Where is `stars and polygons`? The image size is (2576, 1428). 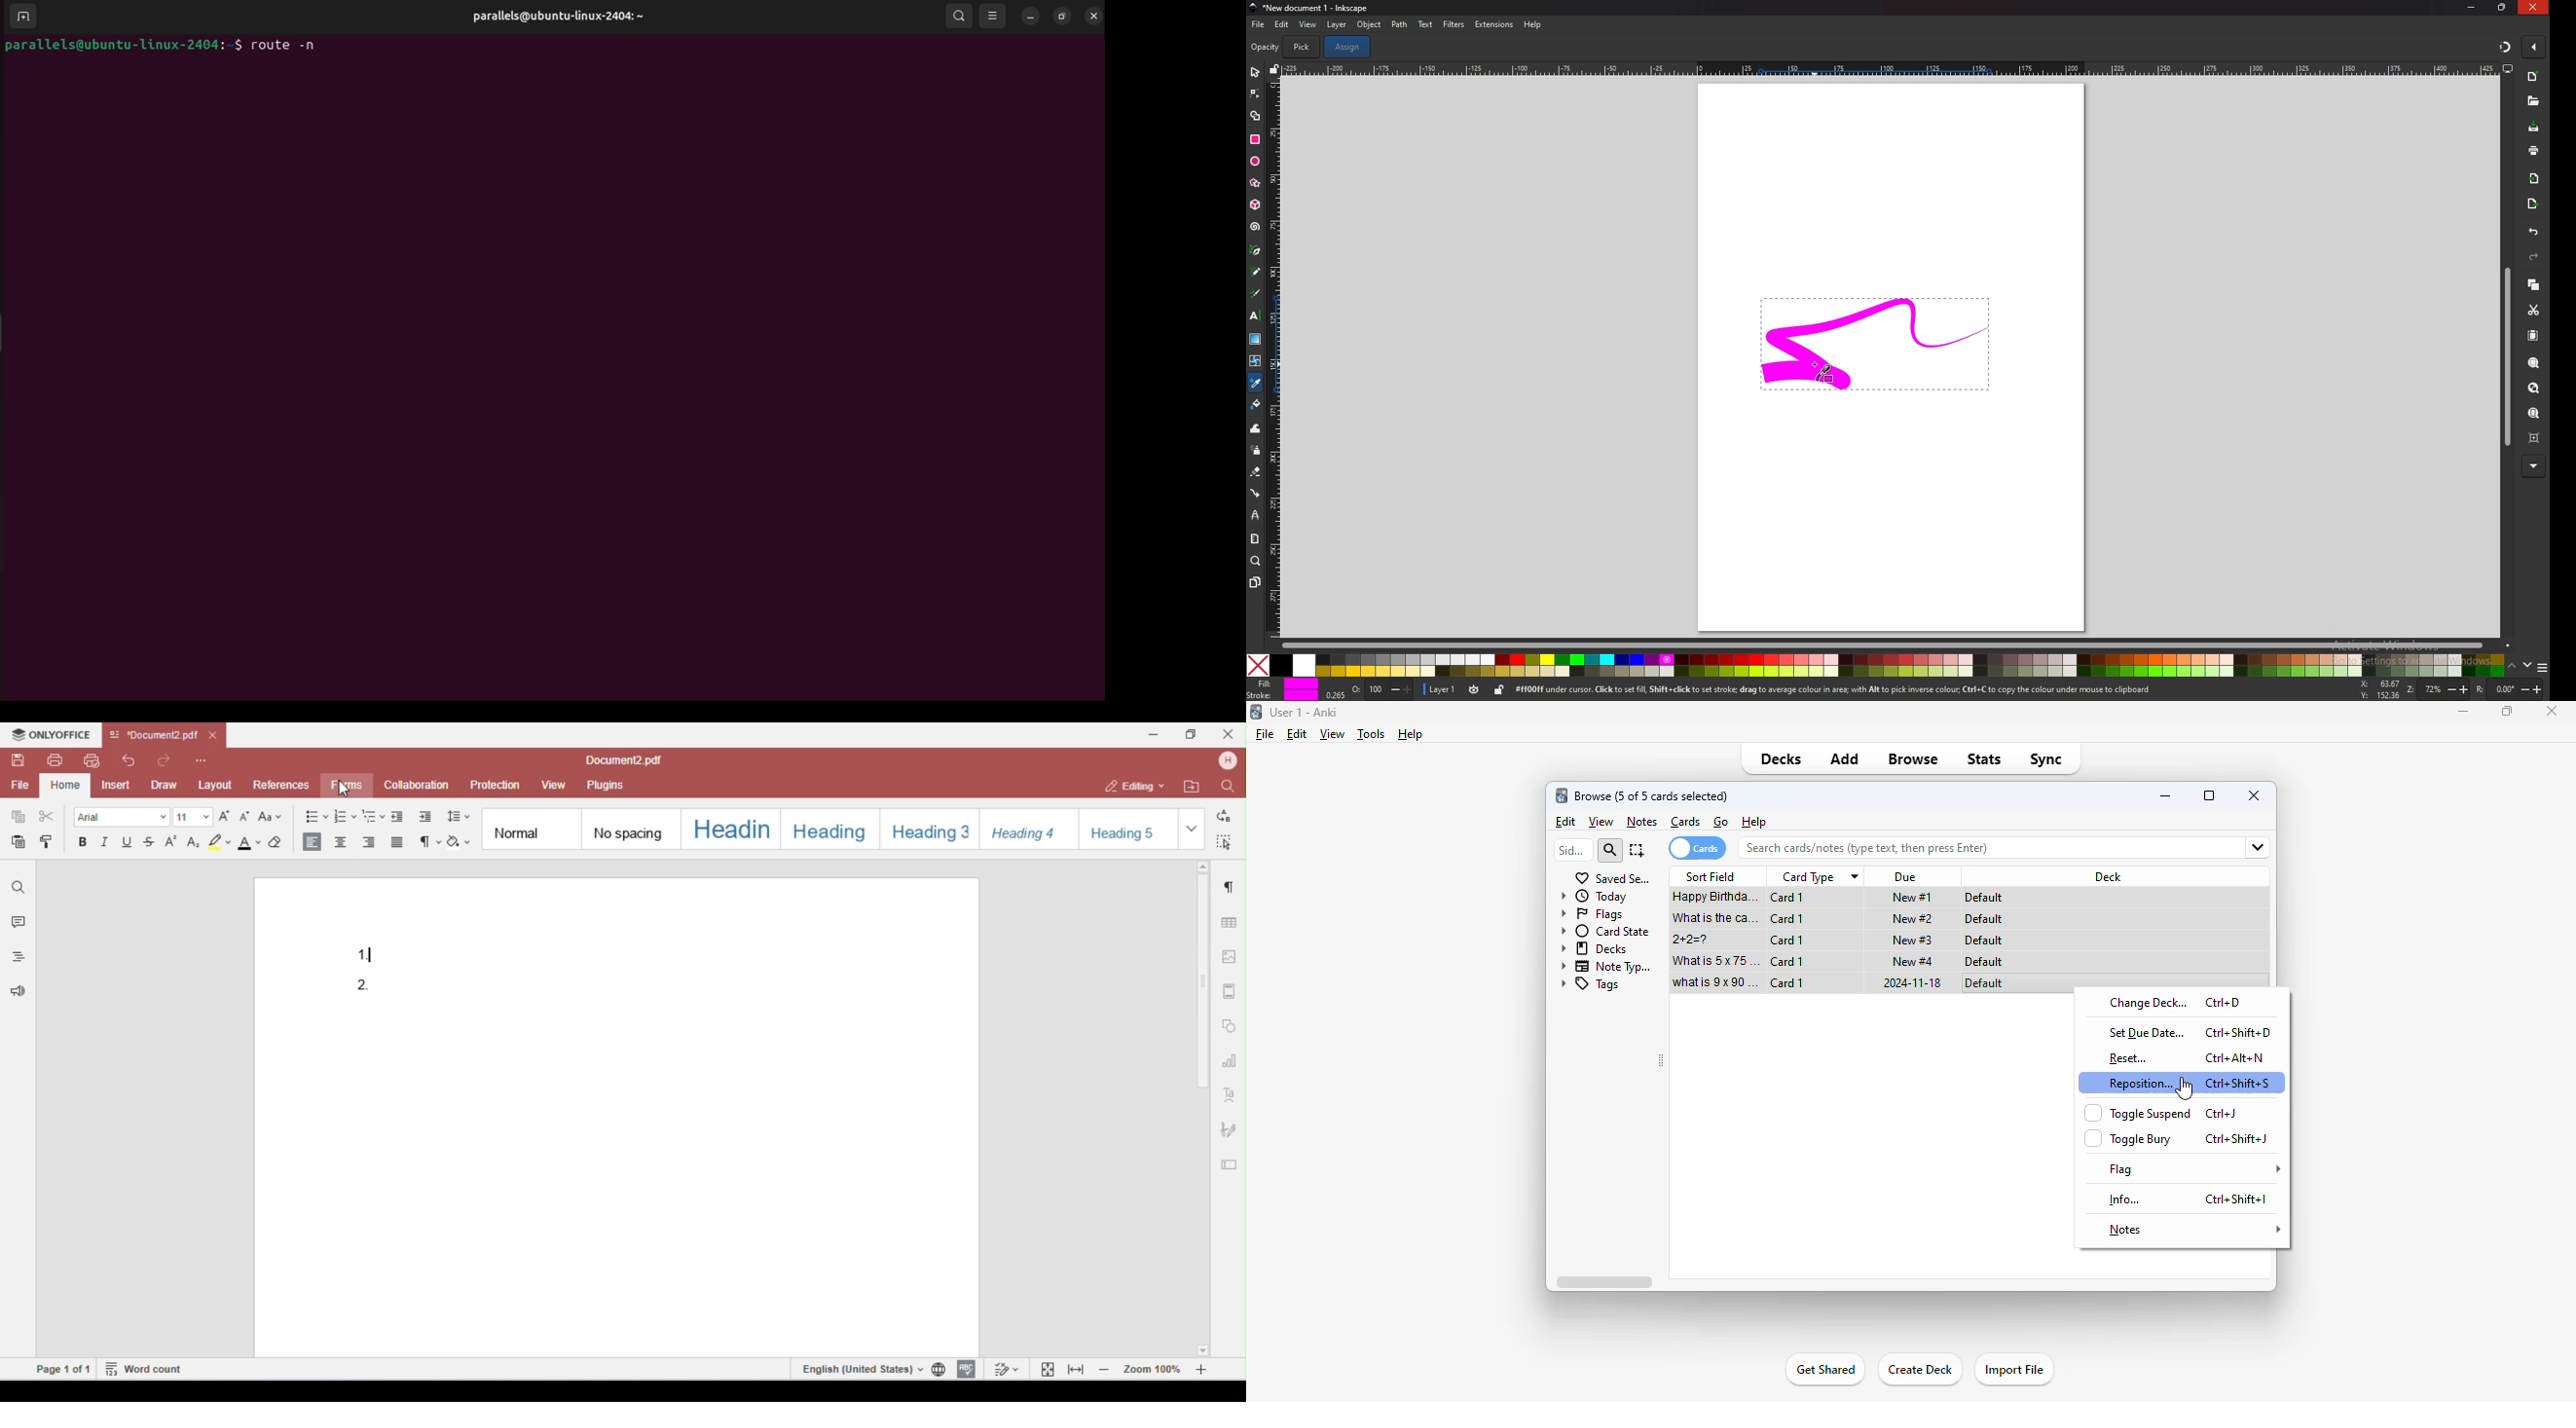
stars and polygons is located at coordinates (1255, 183).